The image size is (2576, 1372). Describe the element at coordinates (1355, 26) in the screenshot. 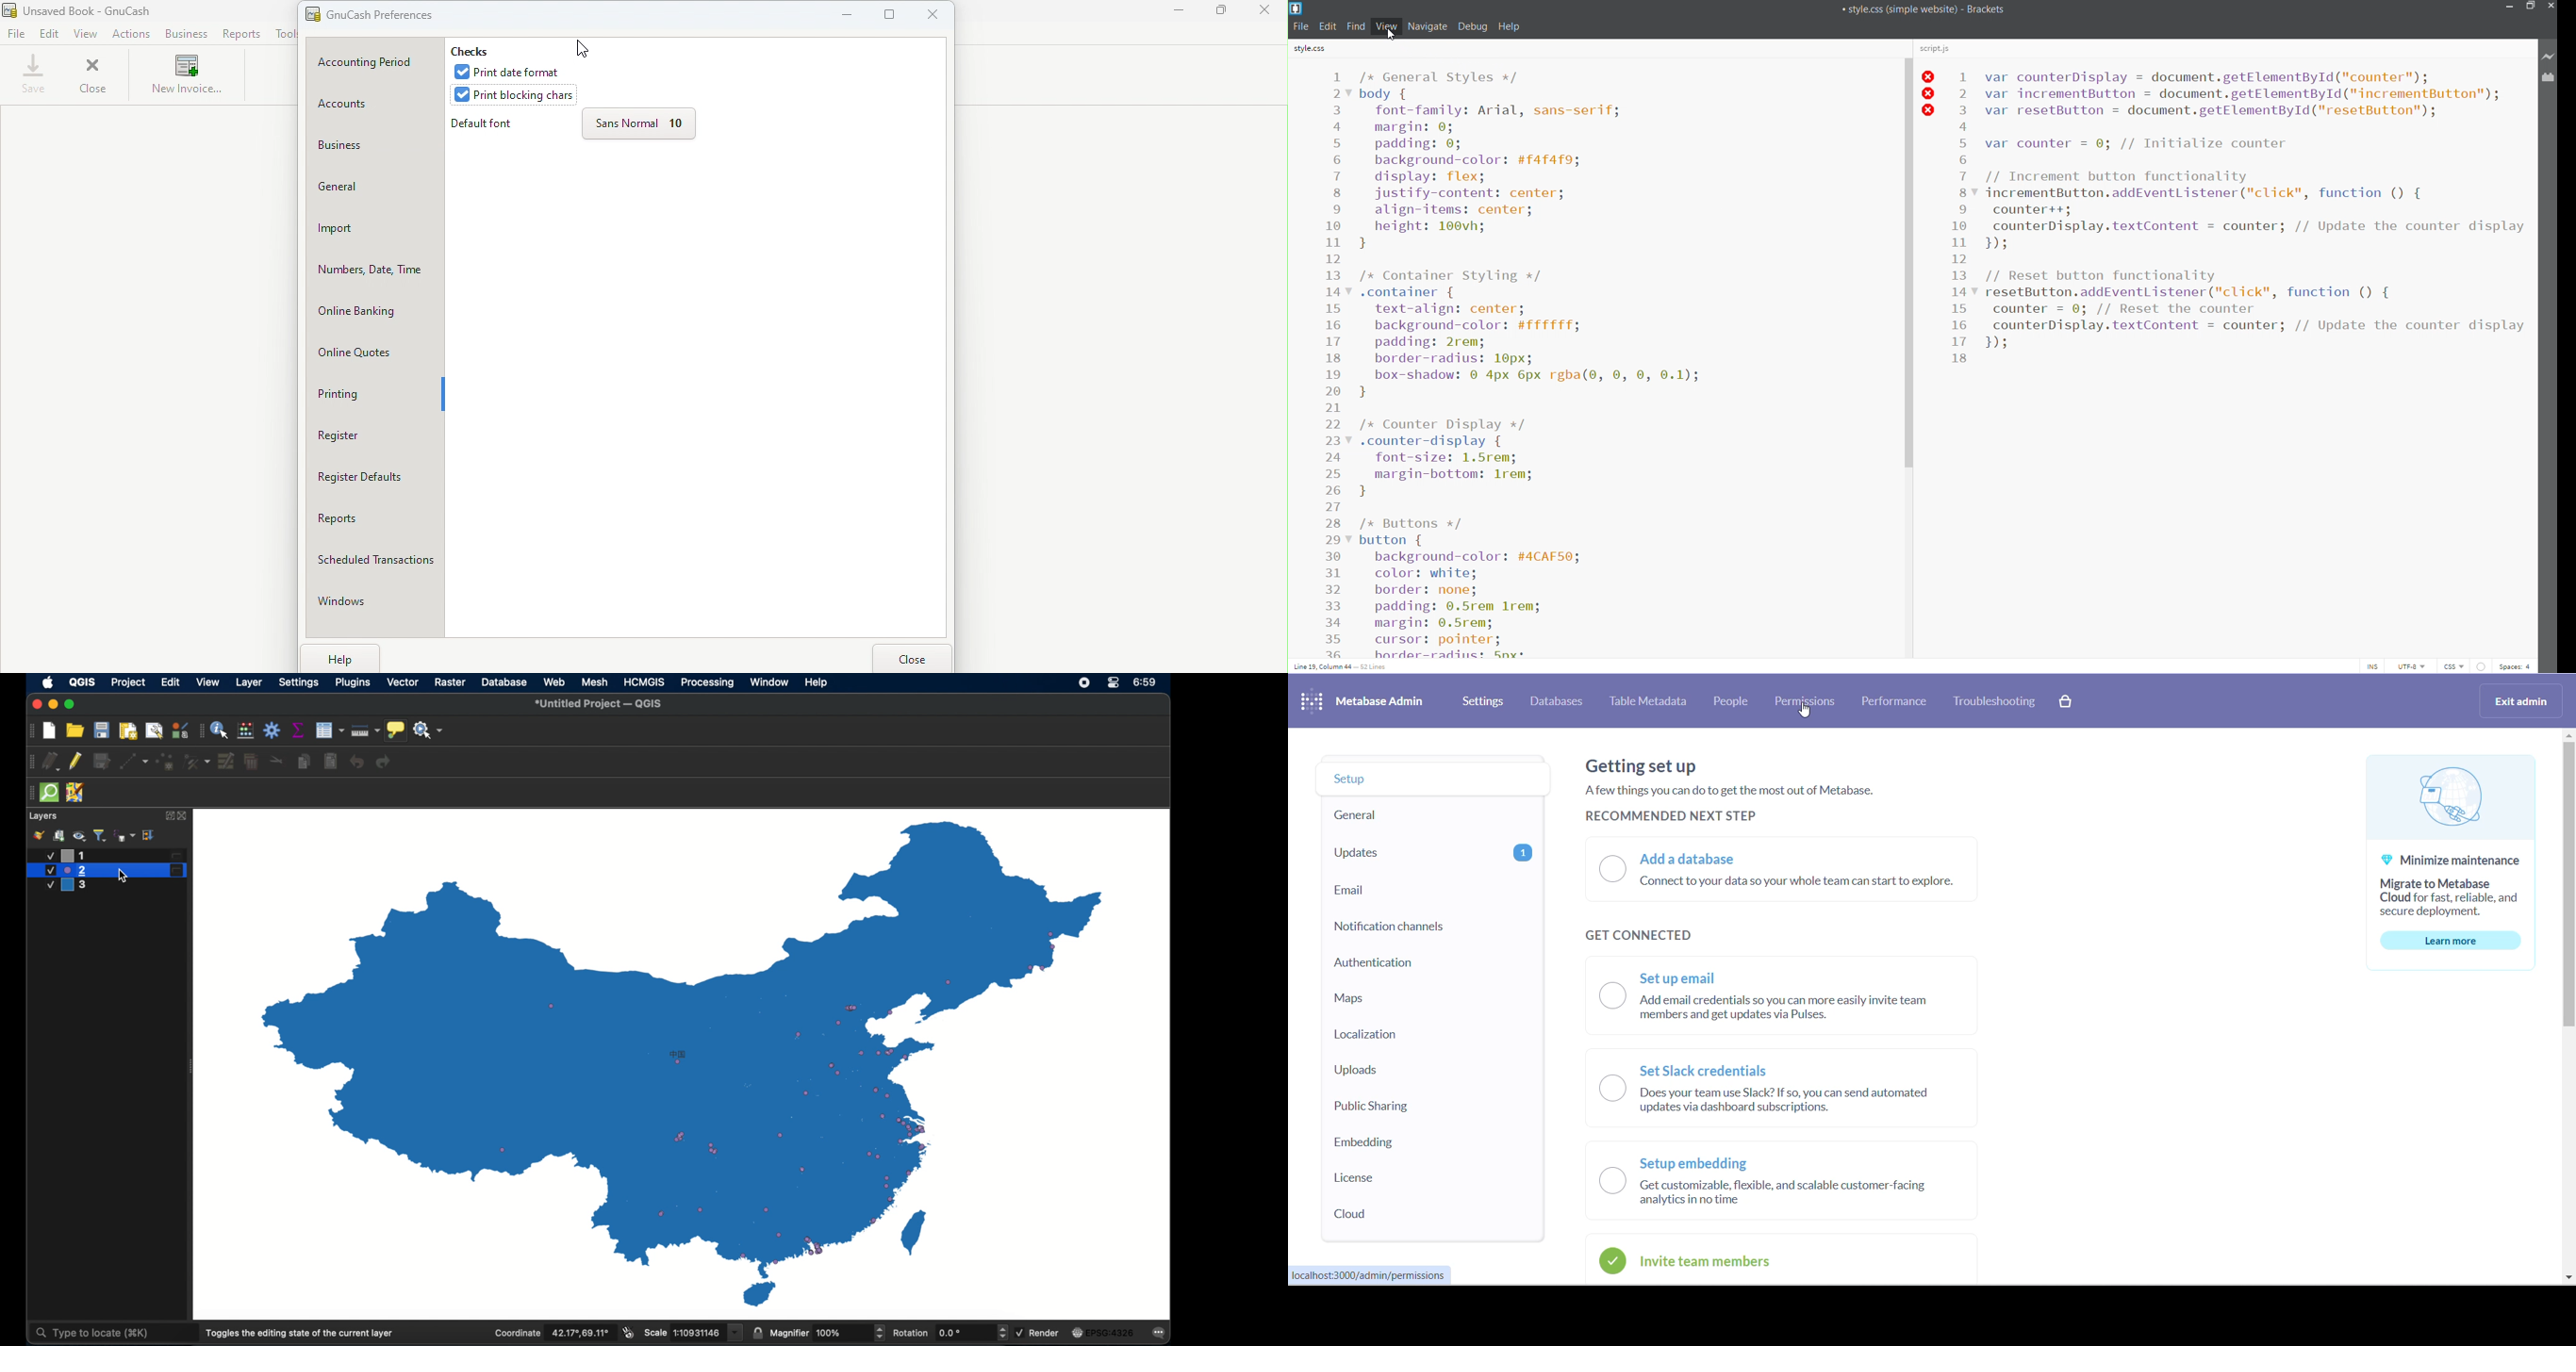

I see `find` at that location.